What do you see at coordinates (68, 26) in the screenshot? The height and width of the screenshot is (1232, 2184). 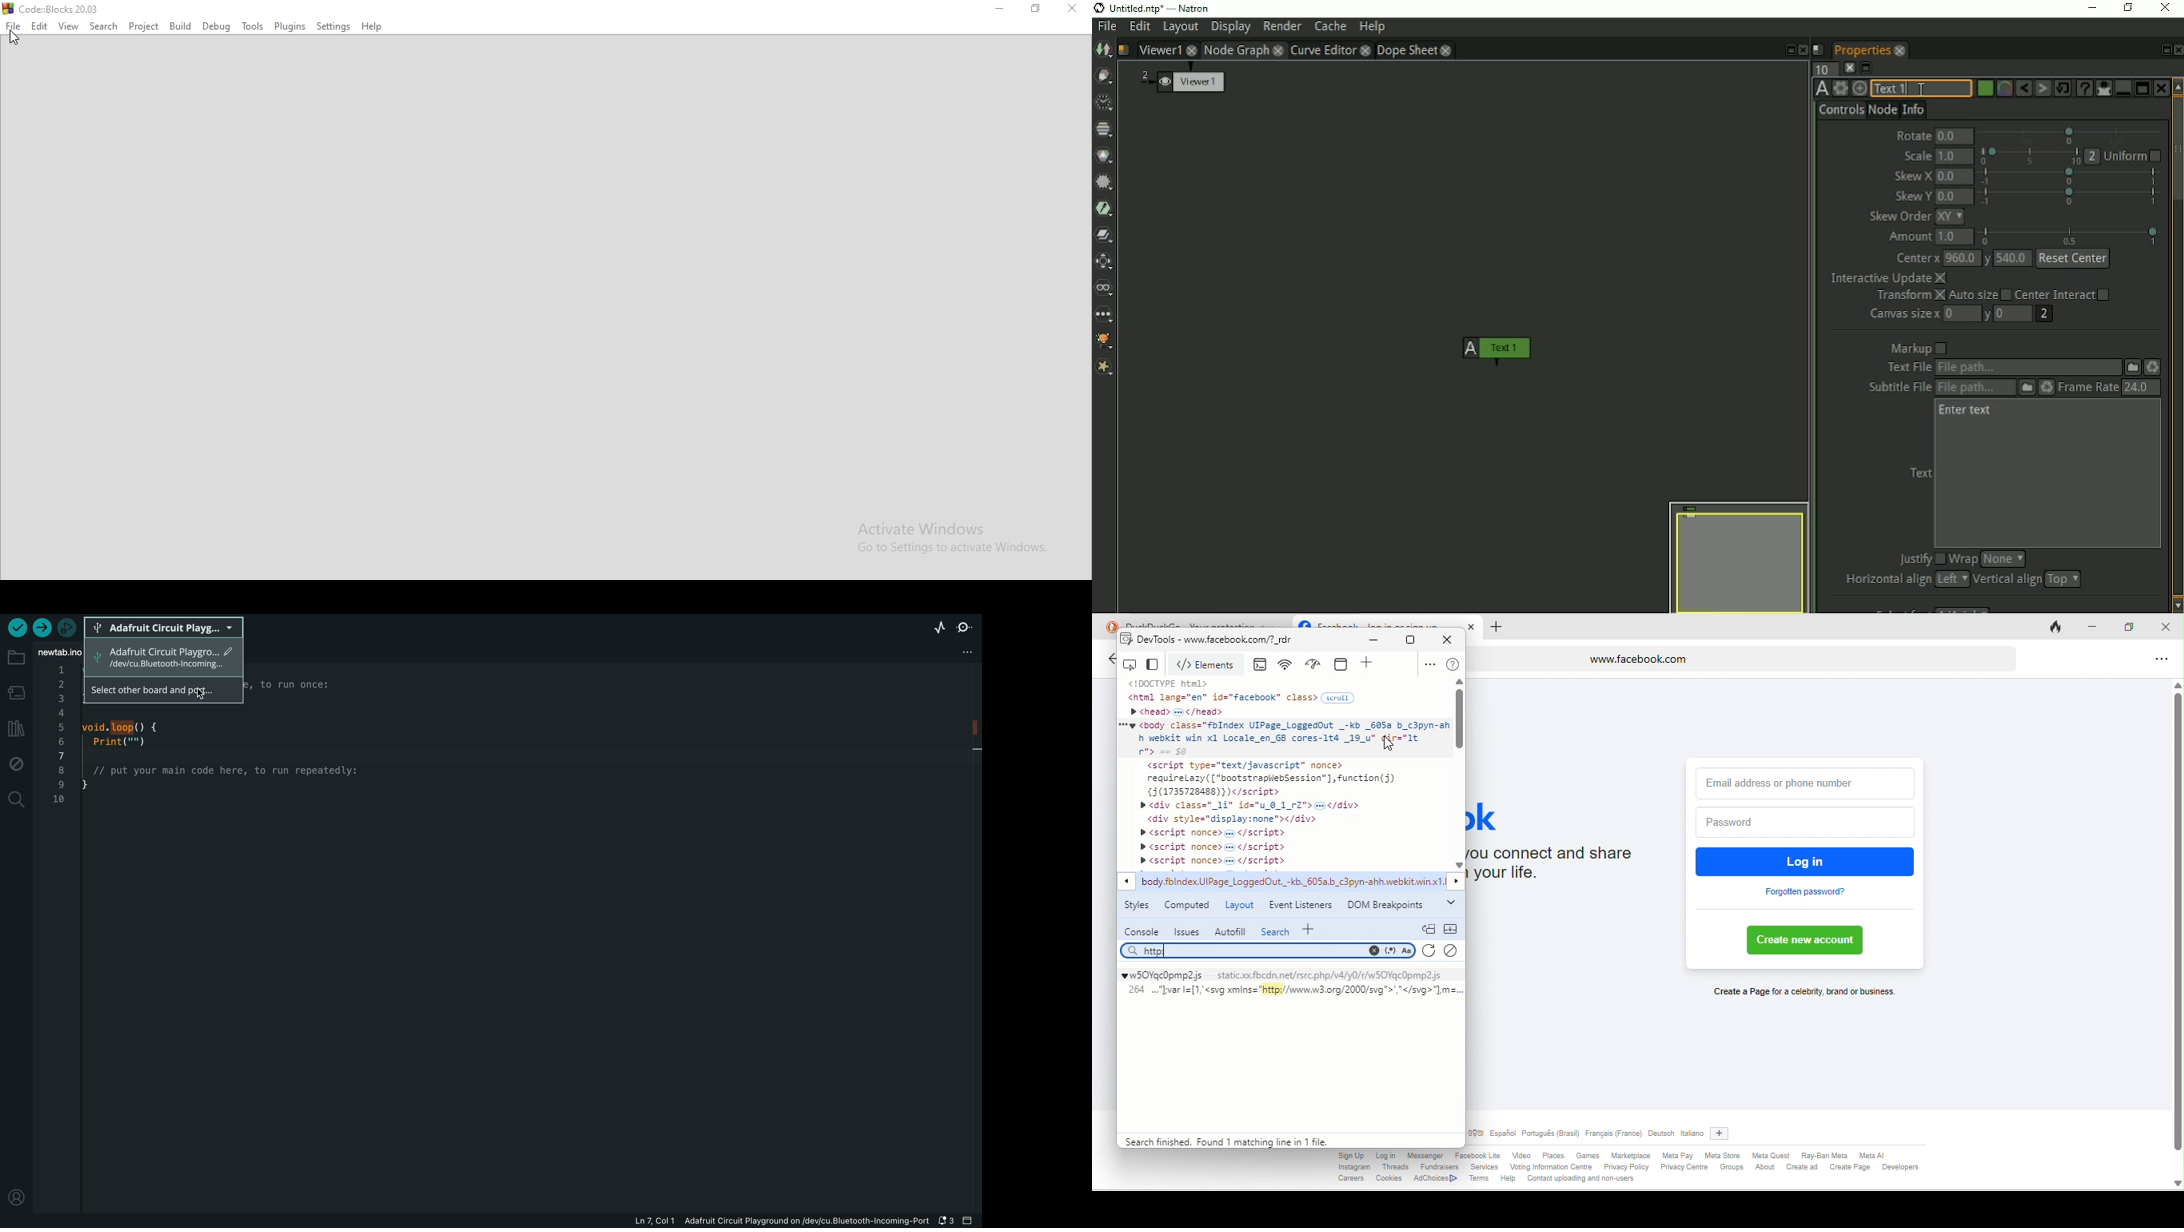 I see `View ` at bounding box center [68, 26].